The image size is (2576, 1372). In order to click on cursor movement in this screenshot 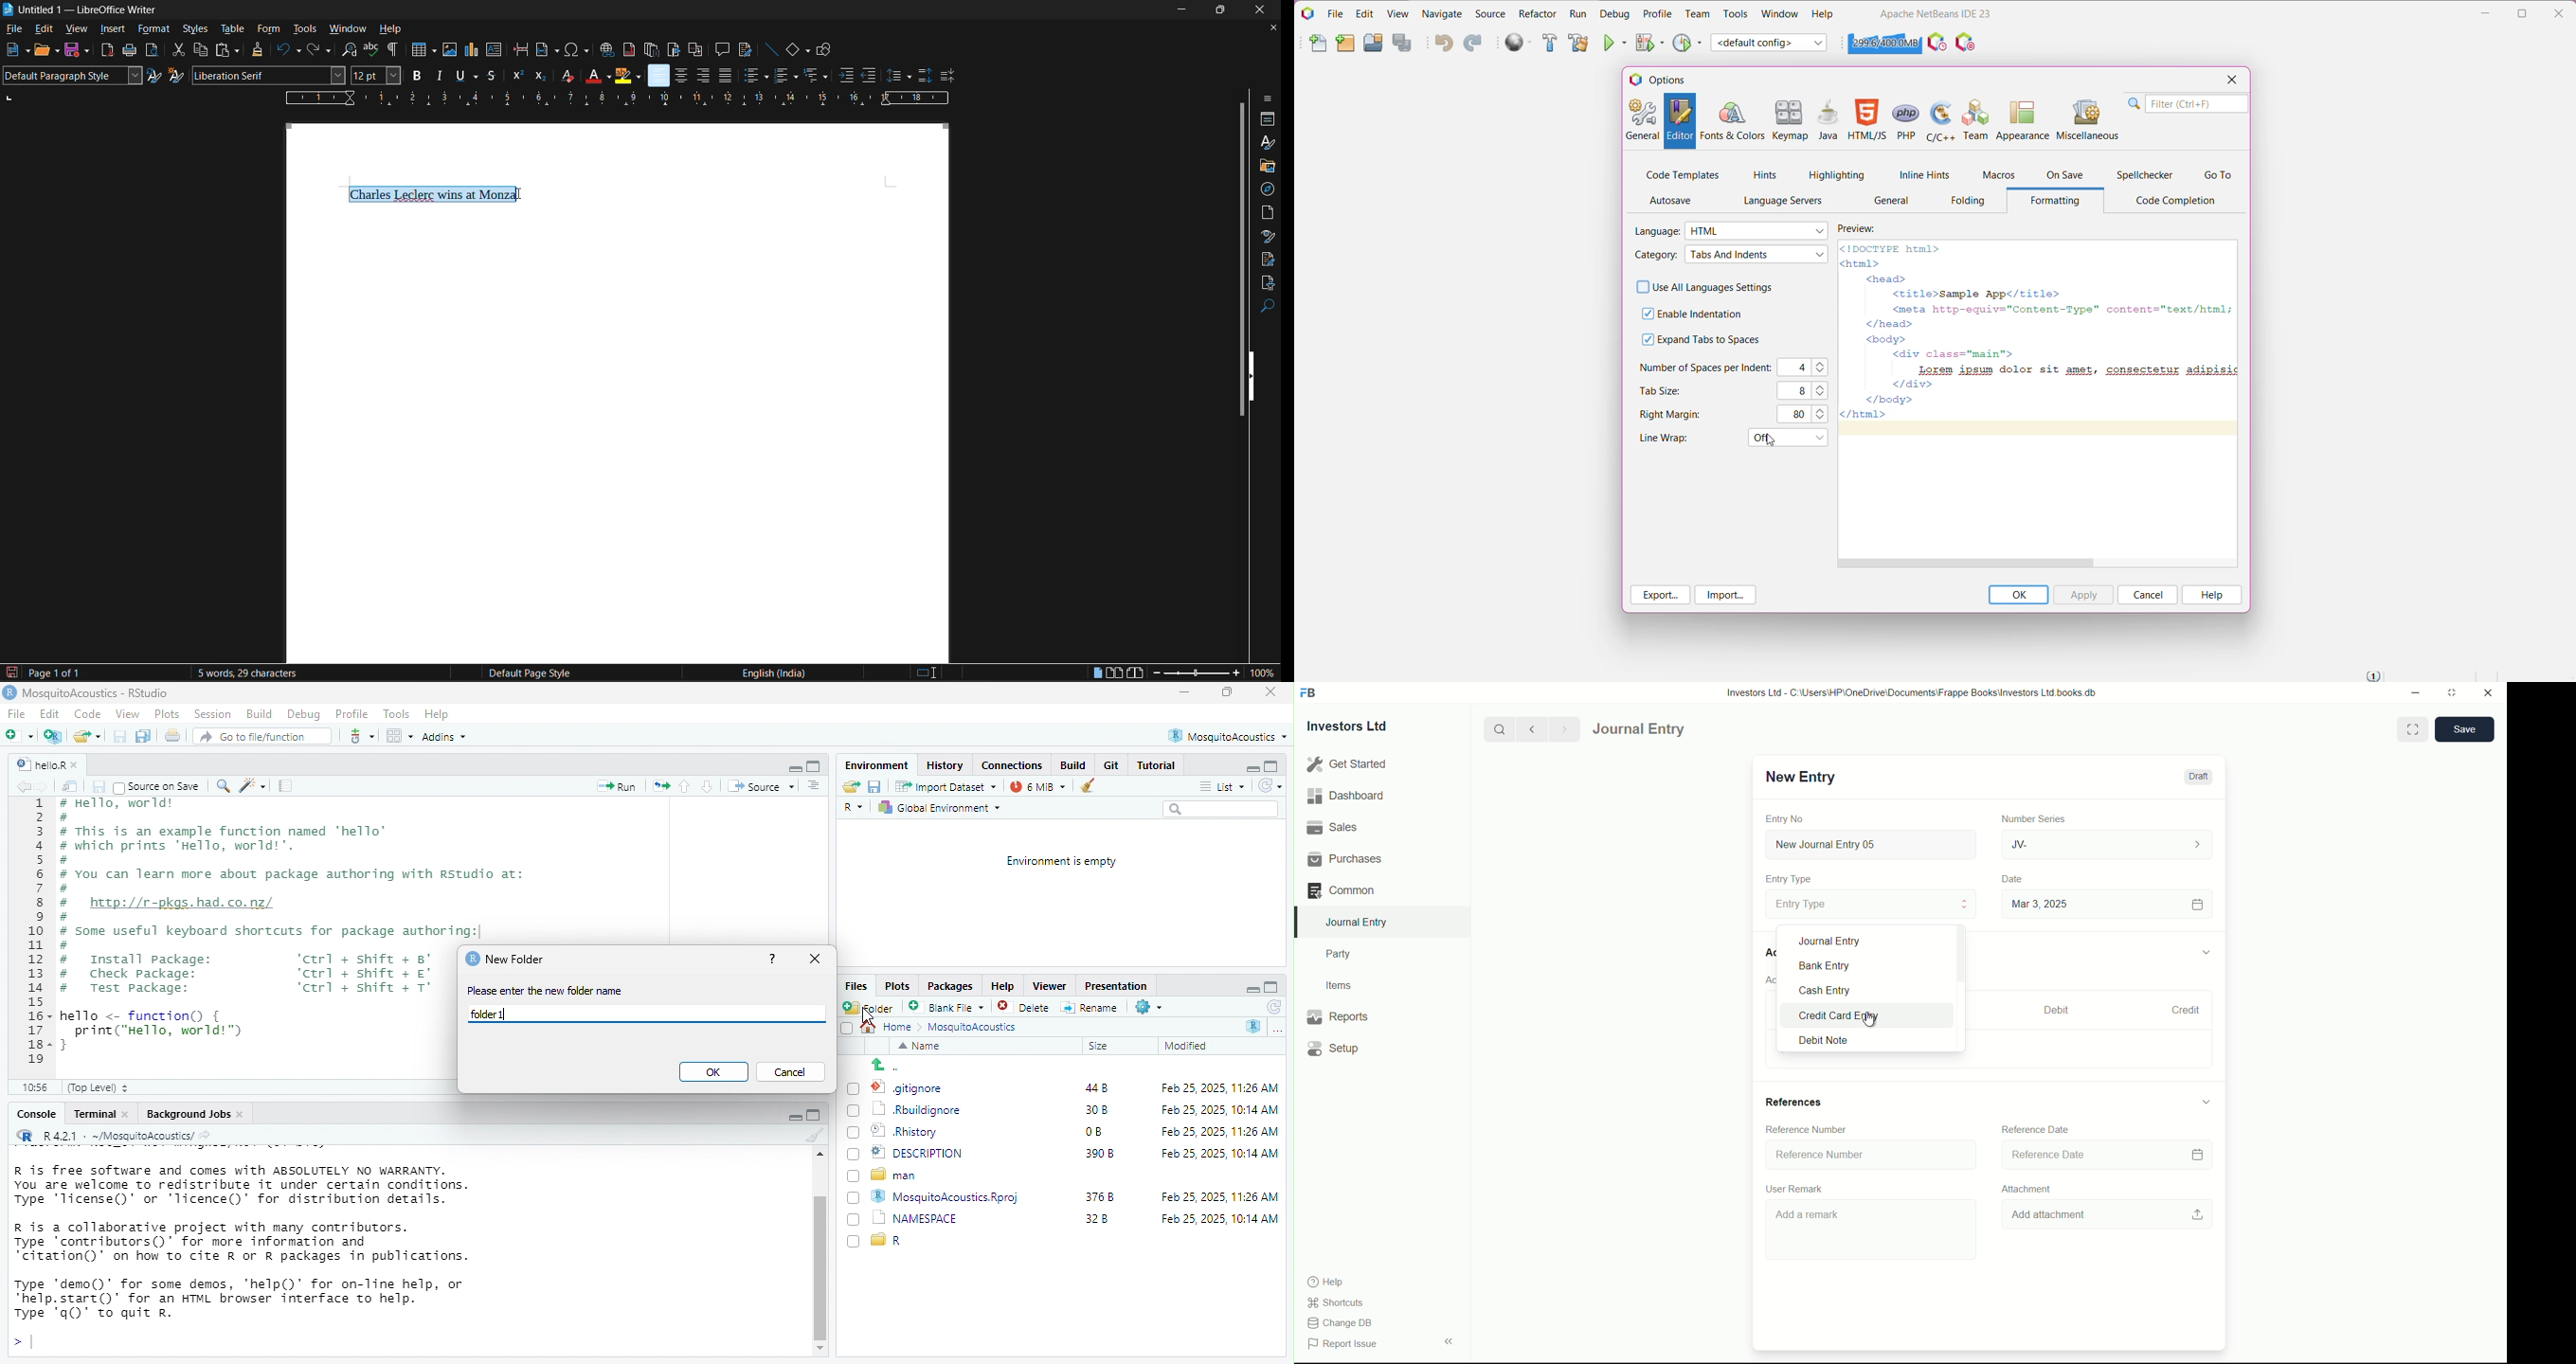, I will do `click(869, 1022)`.